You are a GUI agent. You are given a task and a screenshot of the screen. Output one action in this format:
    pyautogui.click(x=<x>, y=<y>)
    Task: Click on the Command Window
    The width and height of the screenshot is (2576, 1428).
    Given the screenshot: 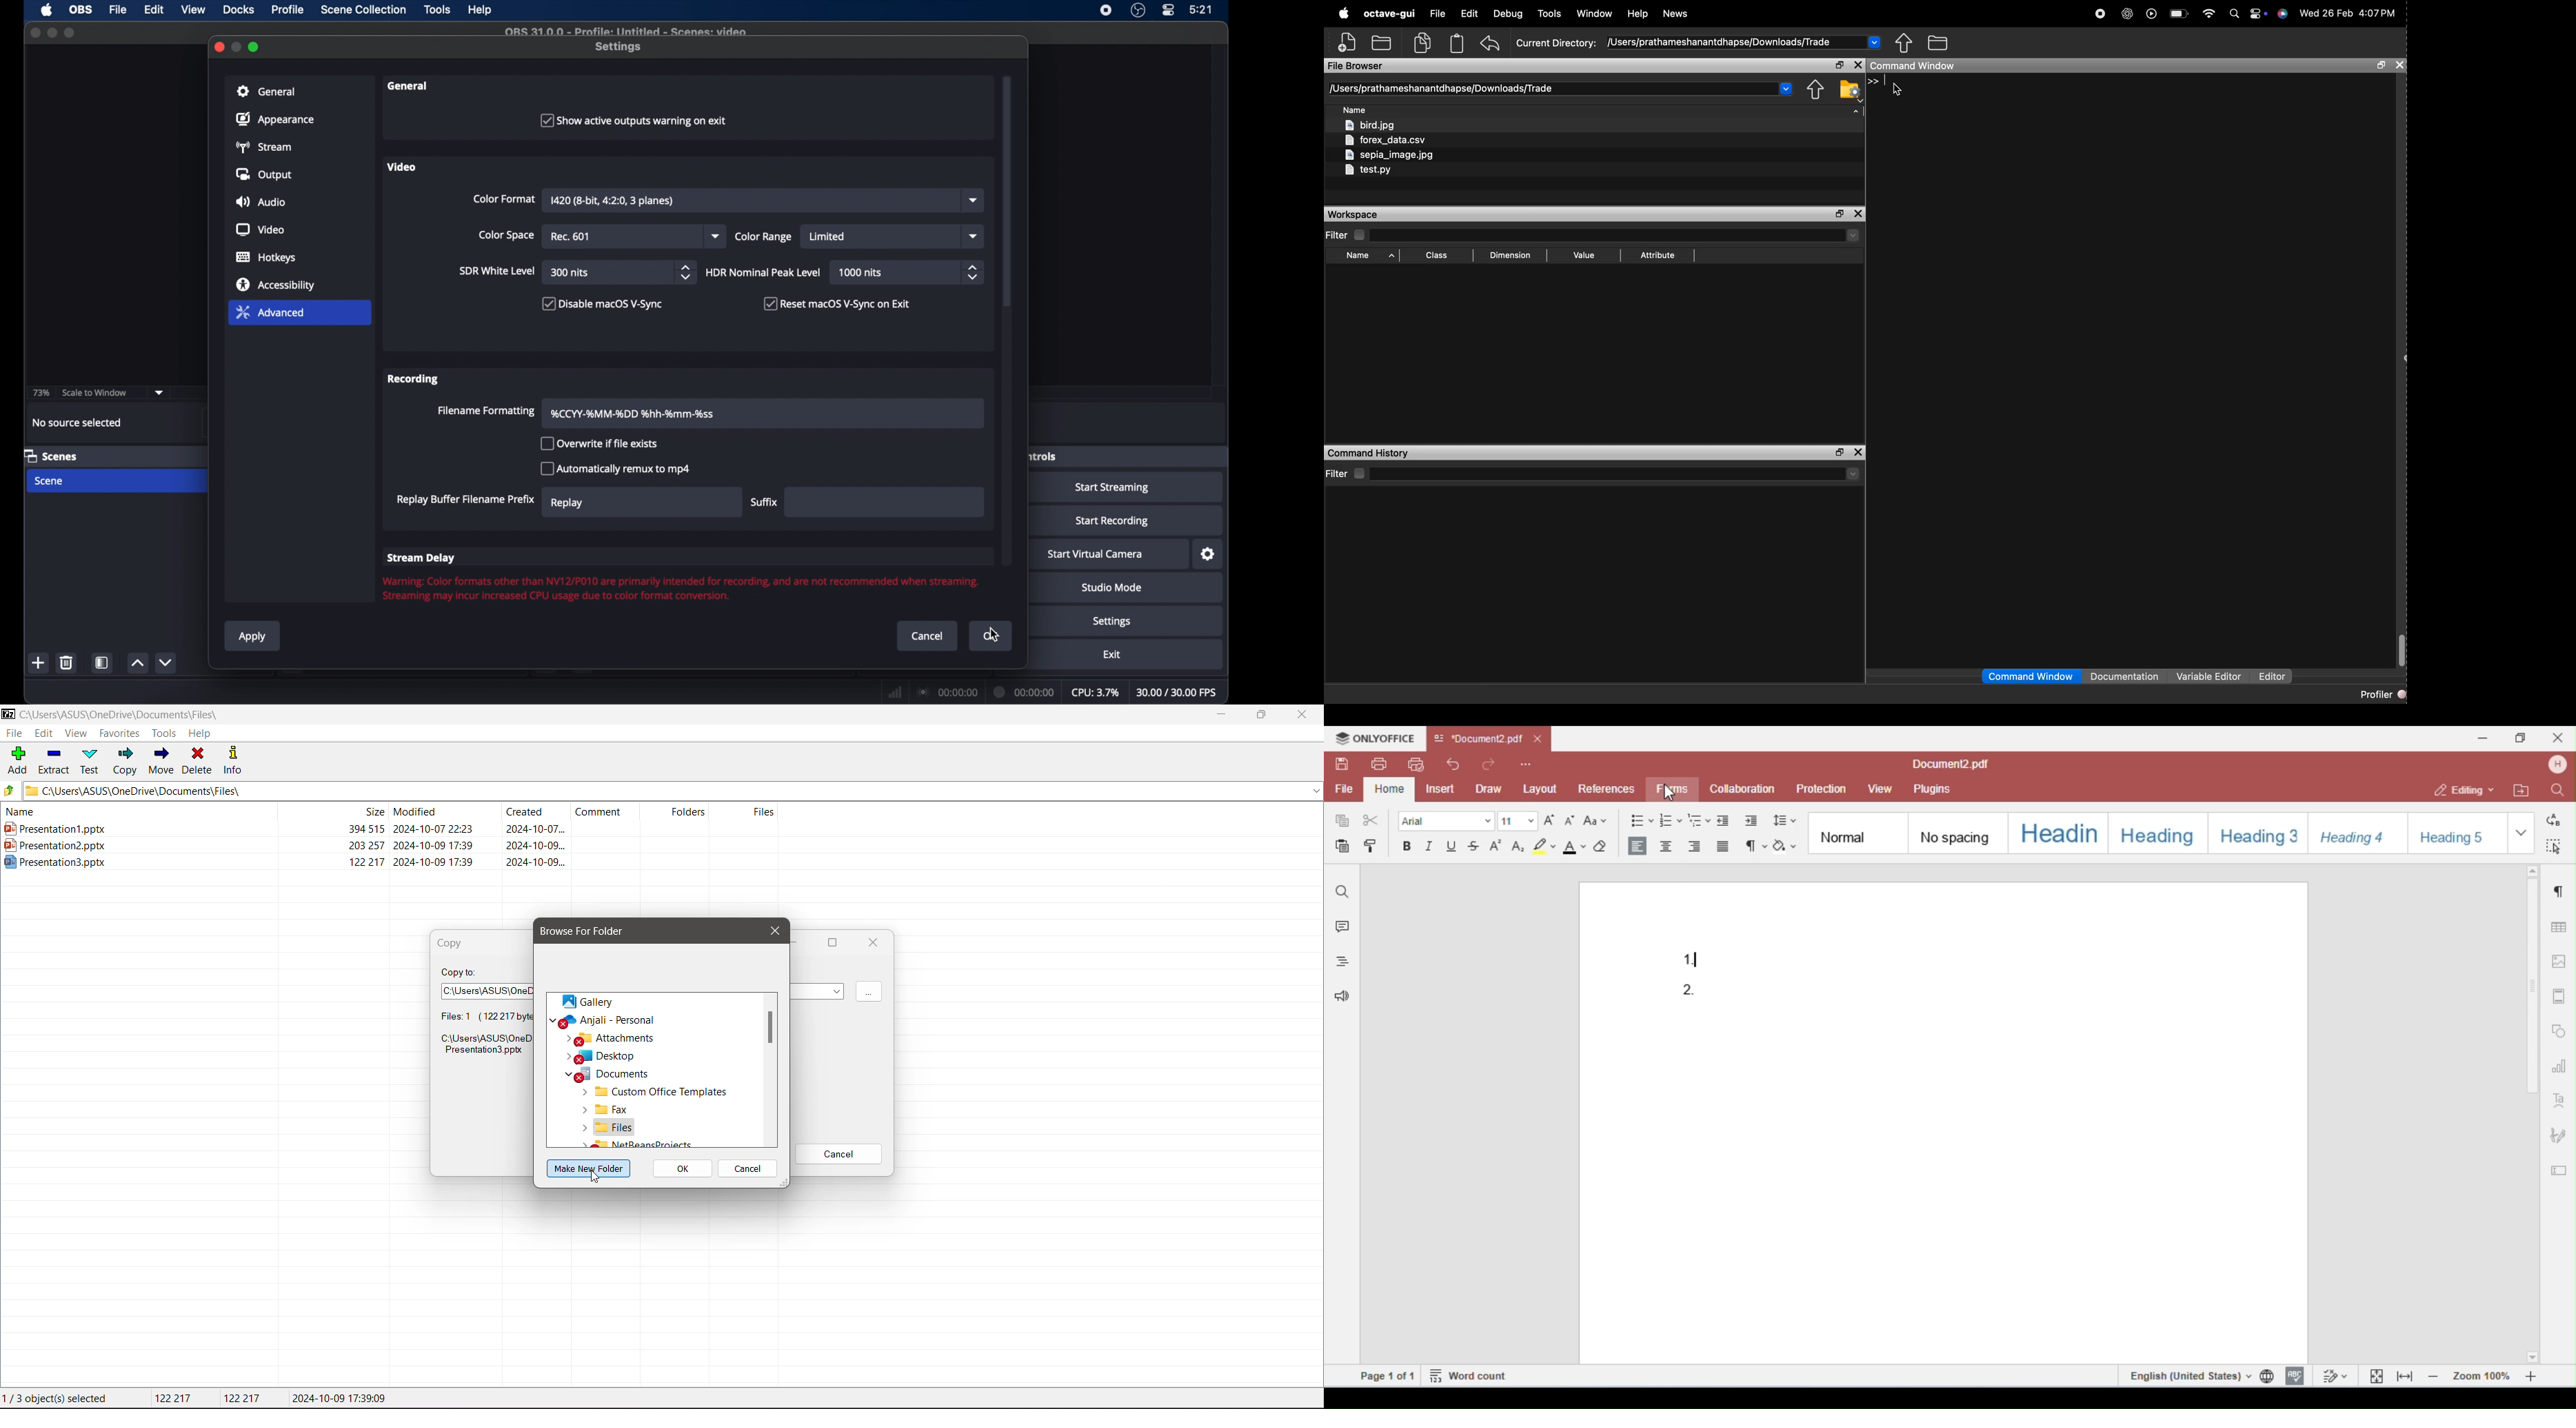 What is the action you would take?
    pyautogui.click(x=1912, y=66)
    